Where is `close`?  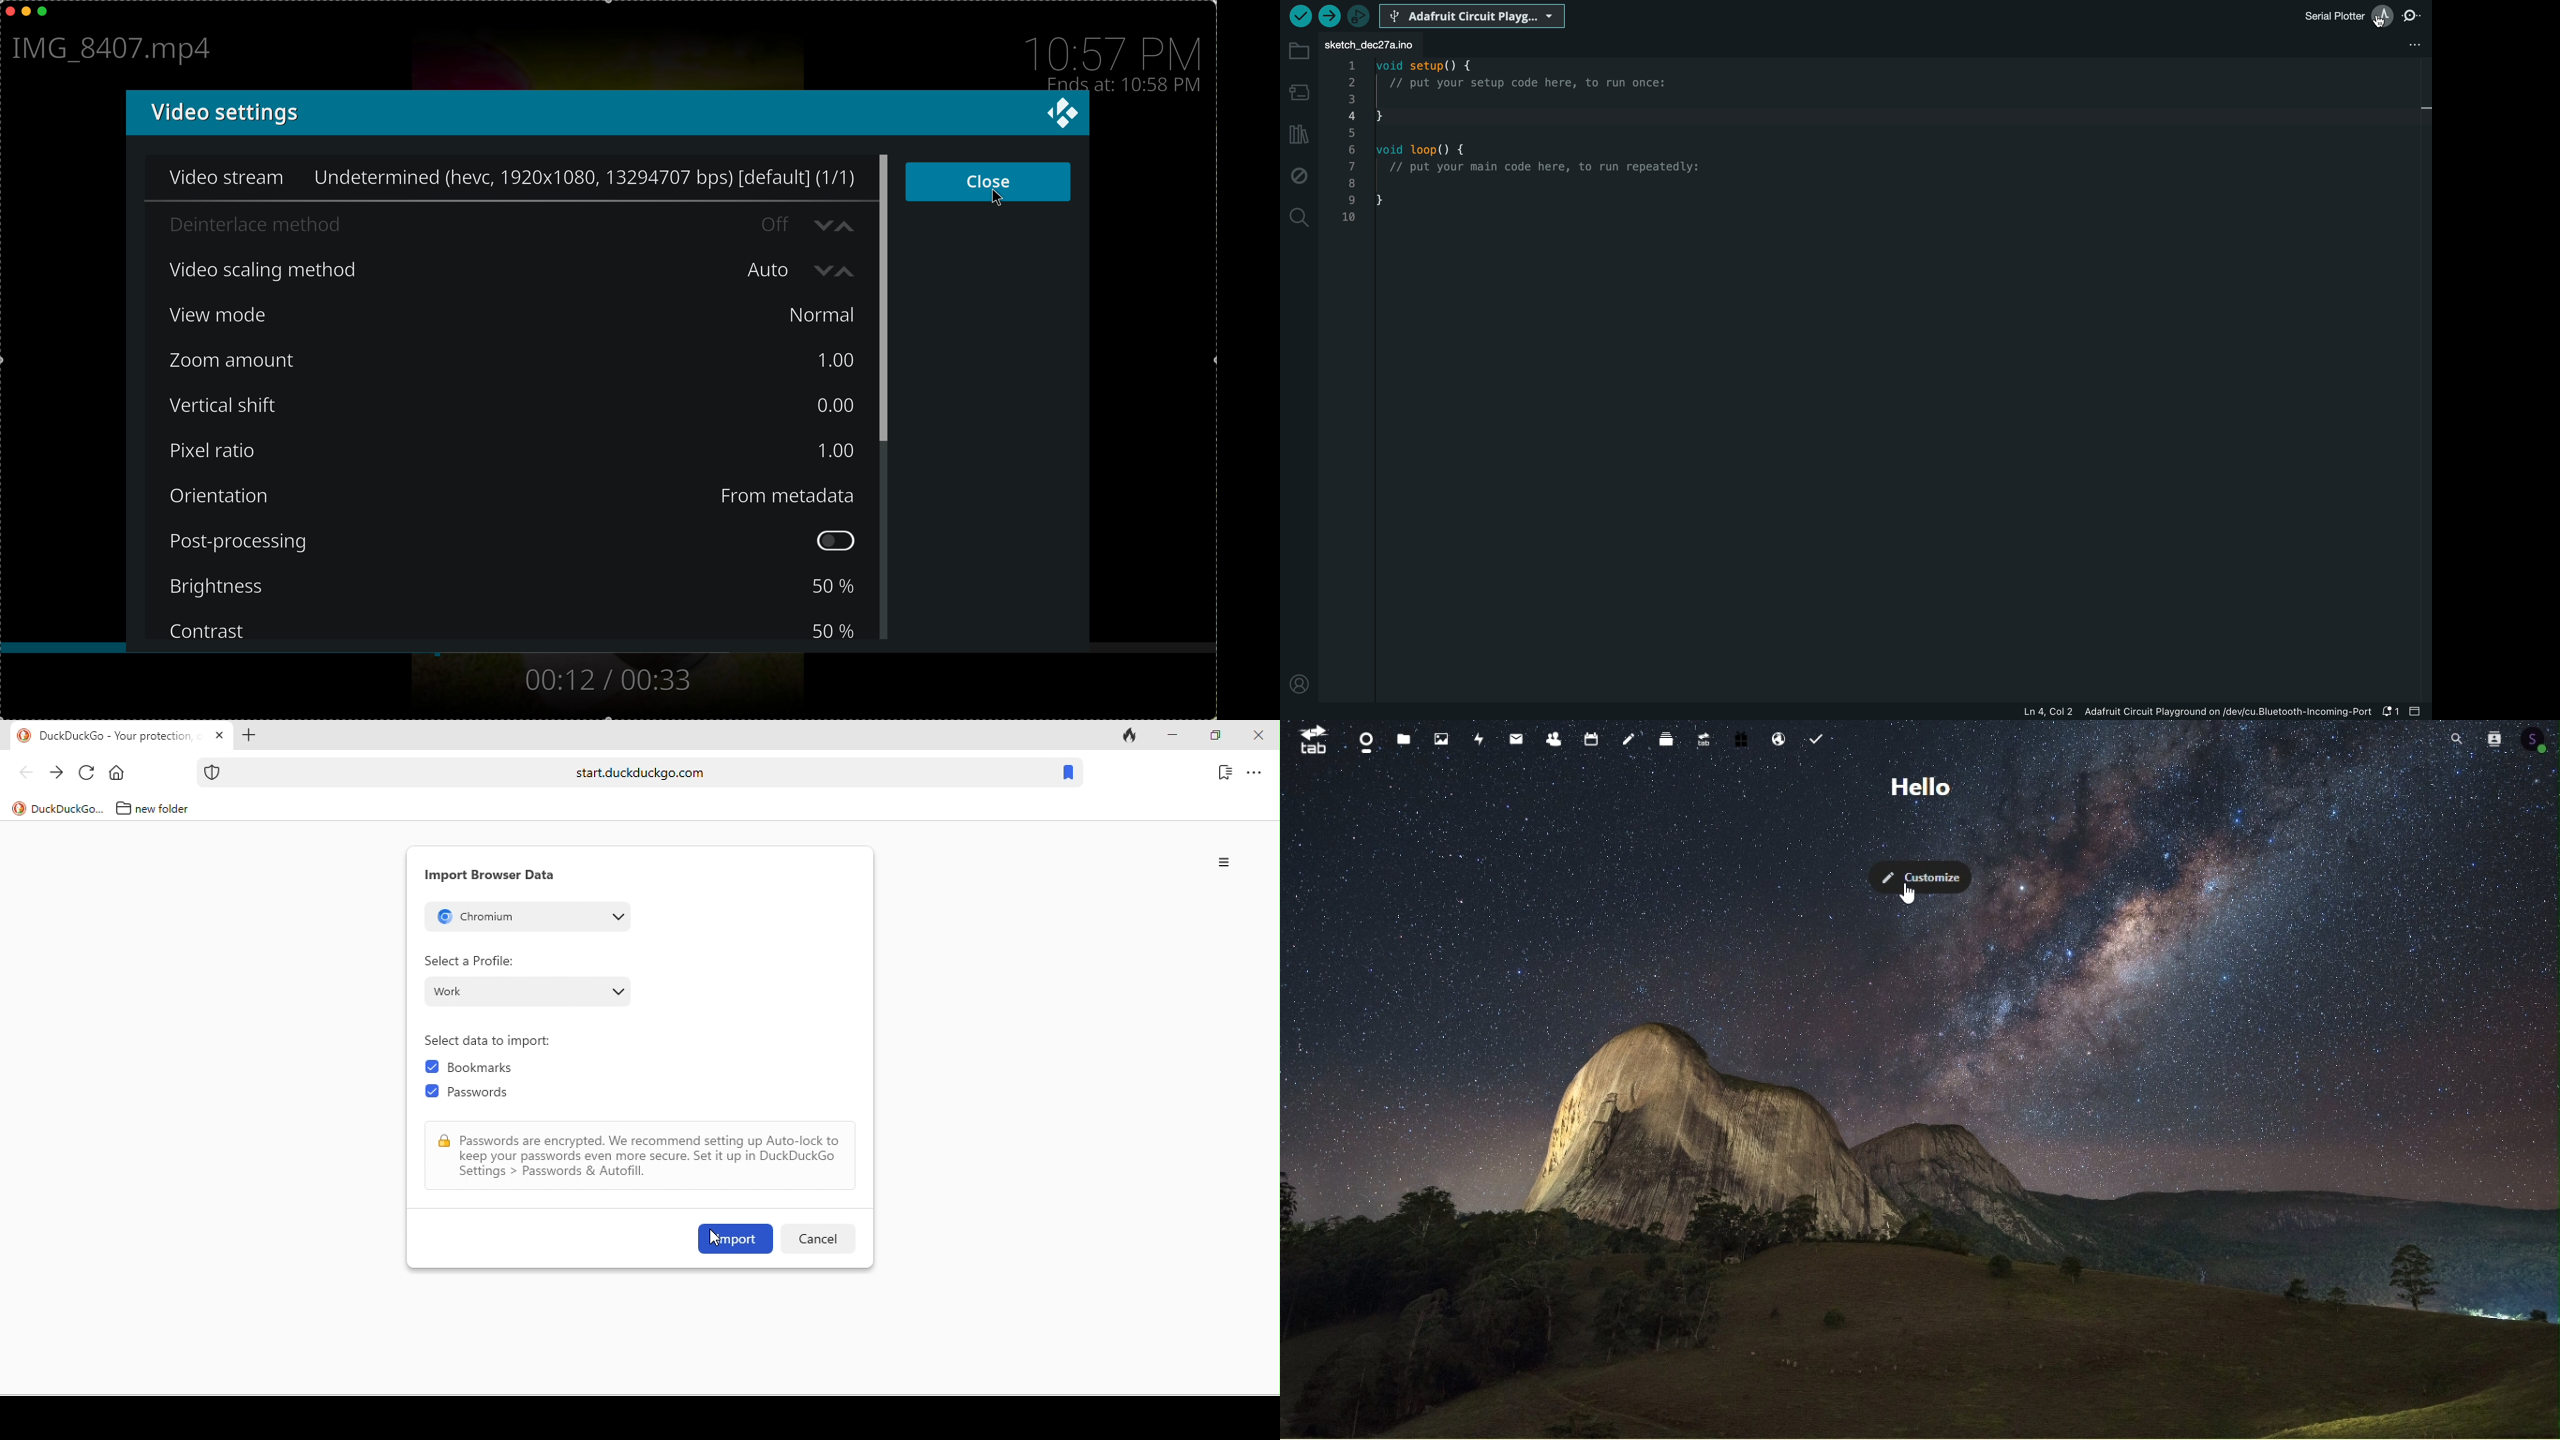 close is located at coordinates (990, 183).